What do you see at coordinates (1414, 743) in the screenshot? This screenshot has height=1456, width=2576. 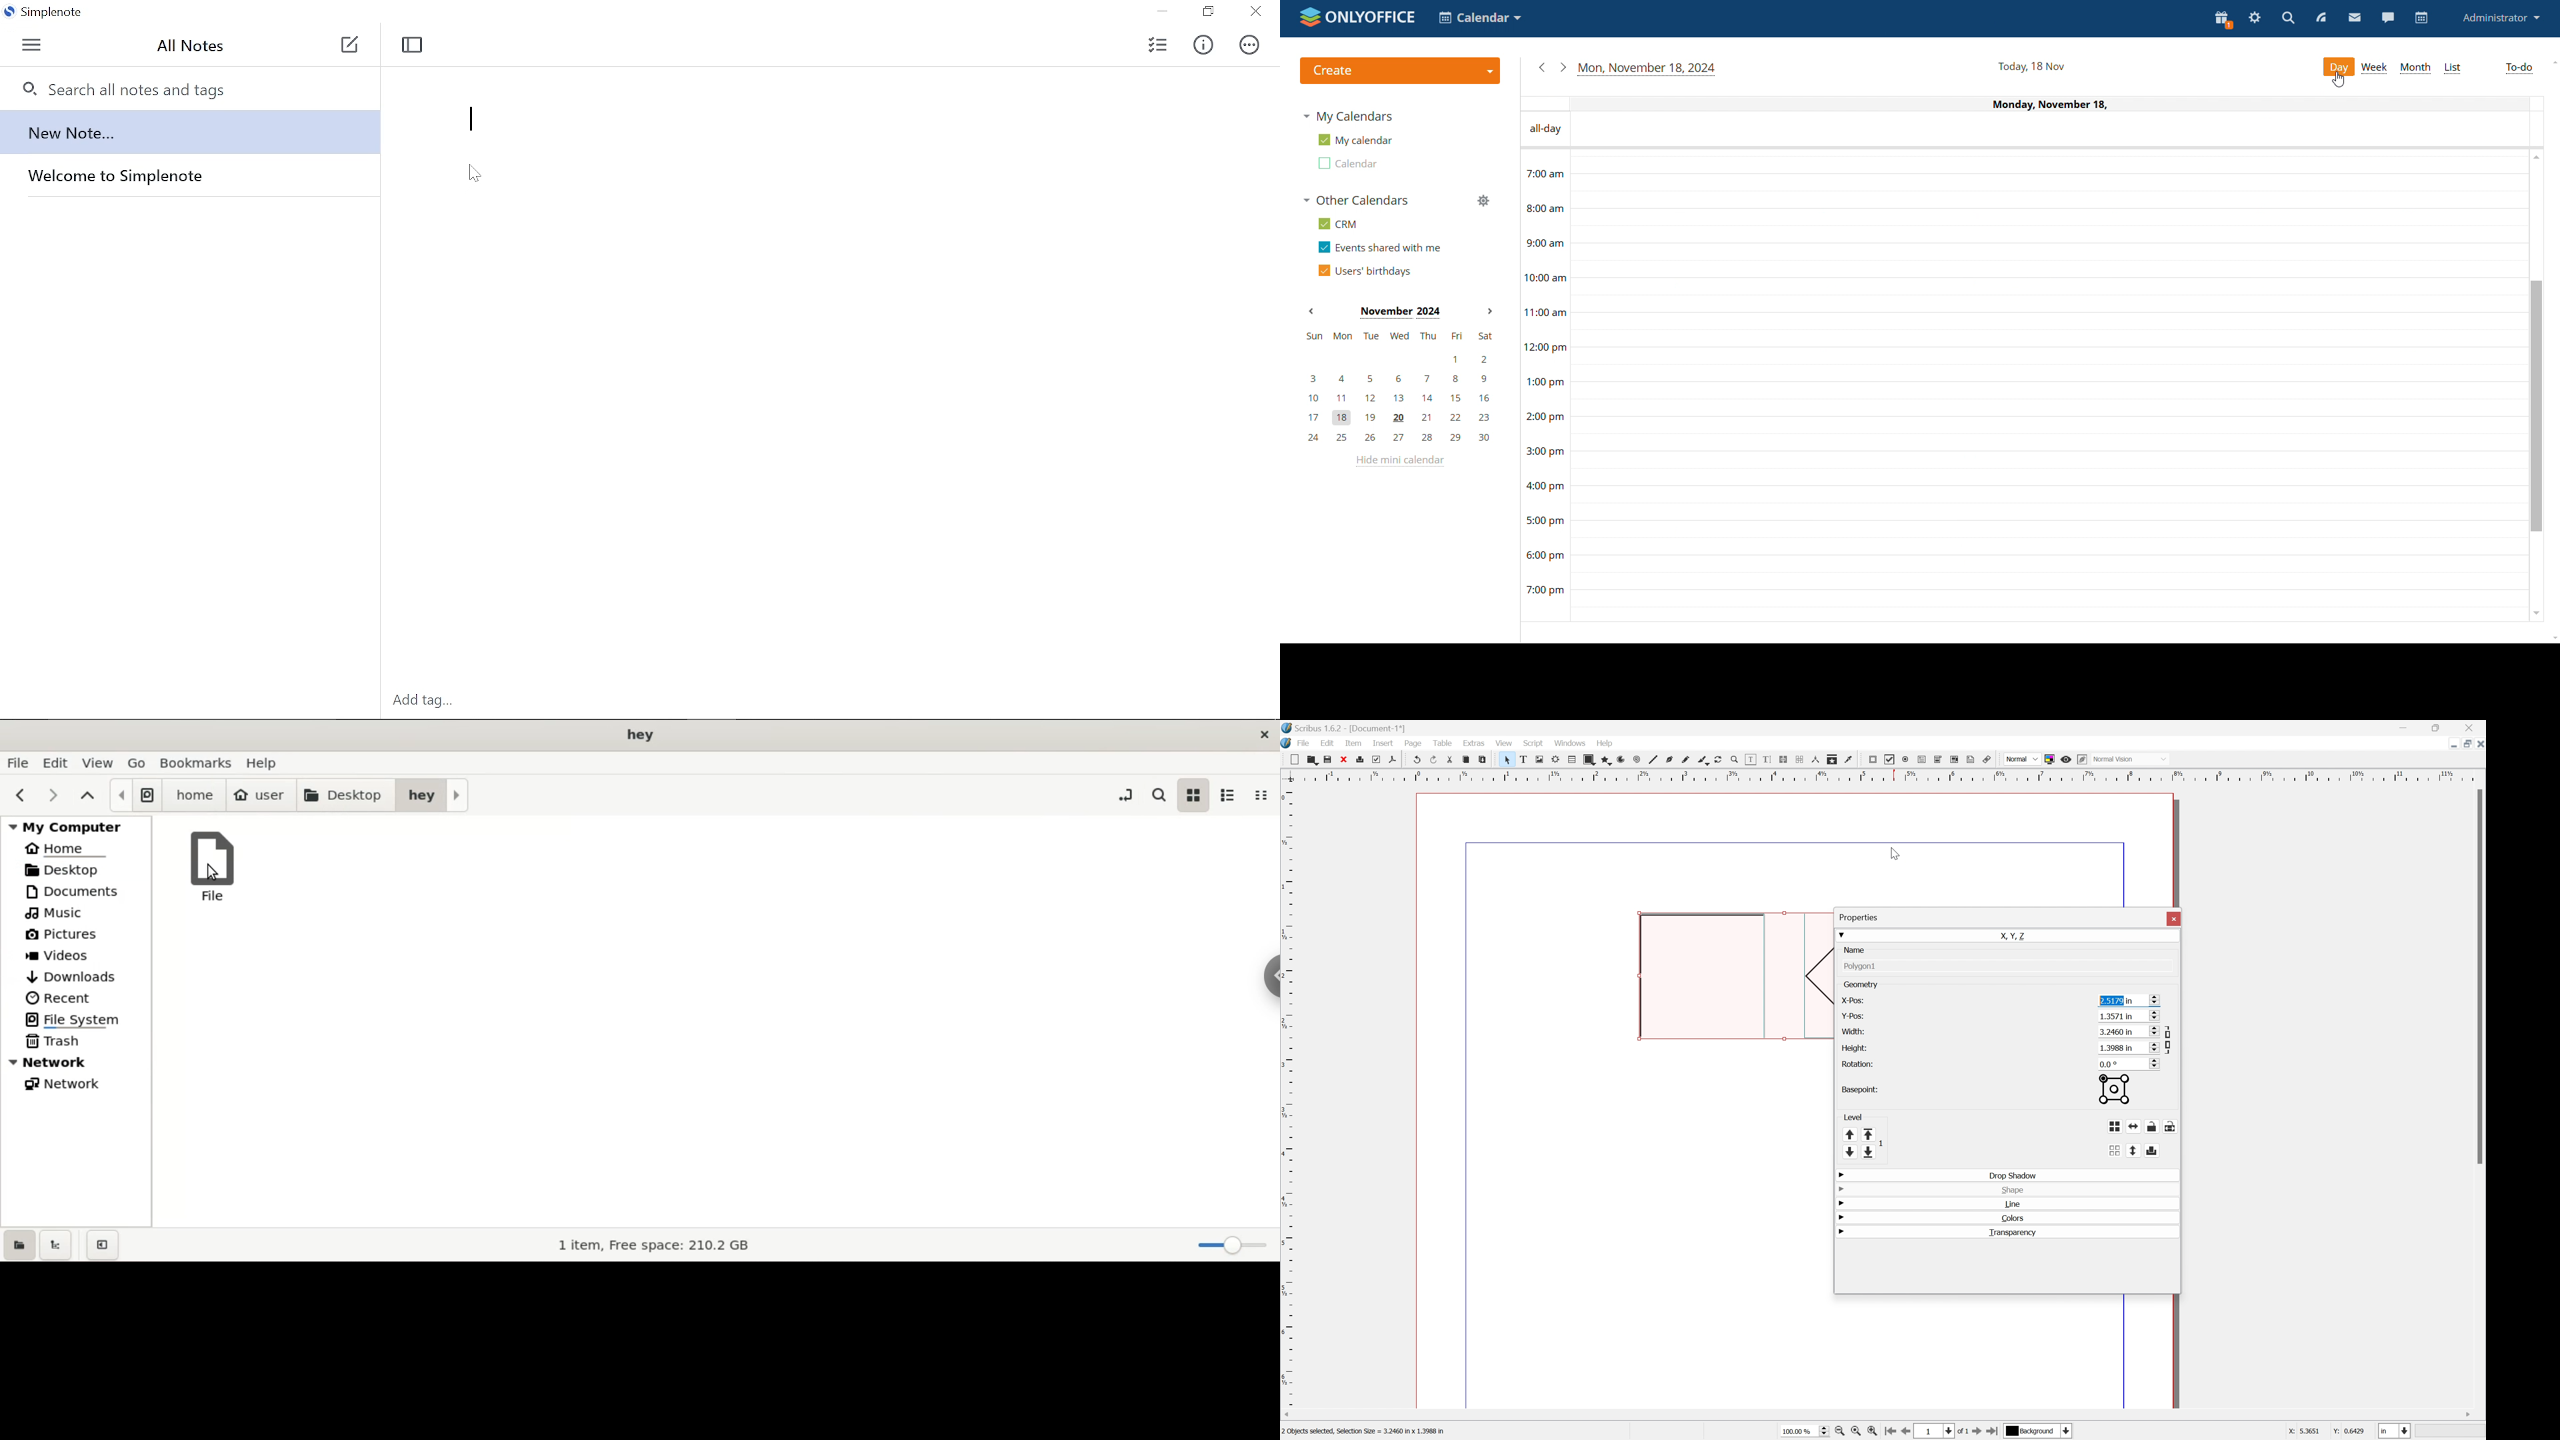 I see `page` at bounding box center [1414, 743].